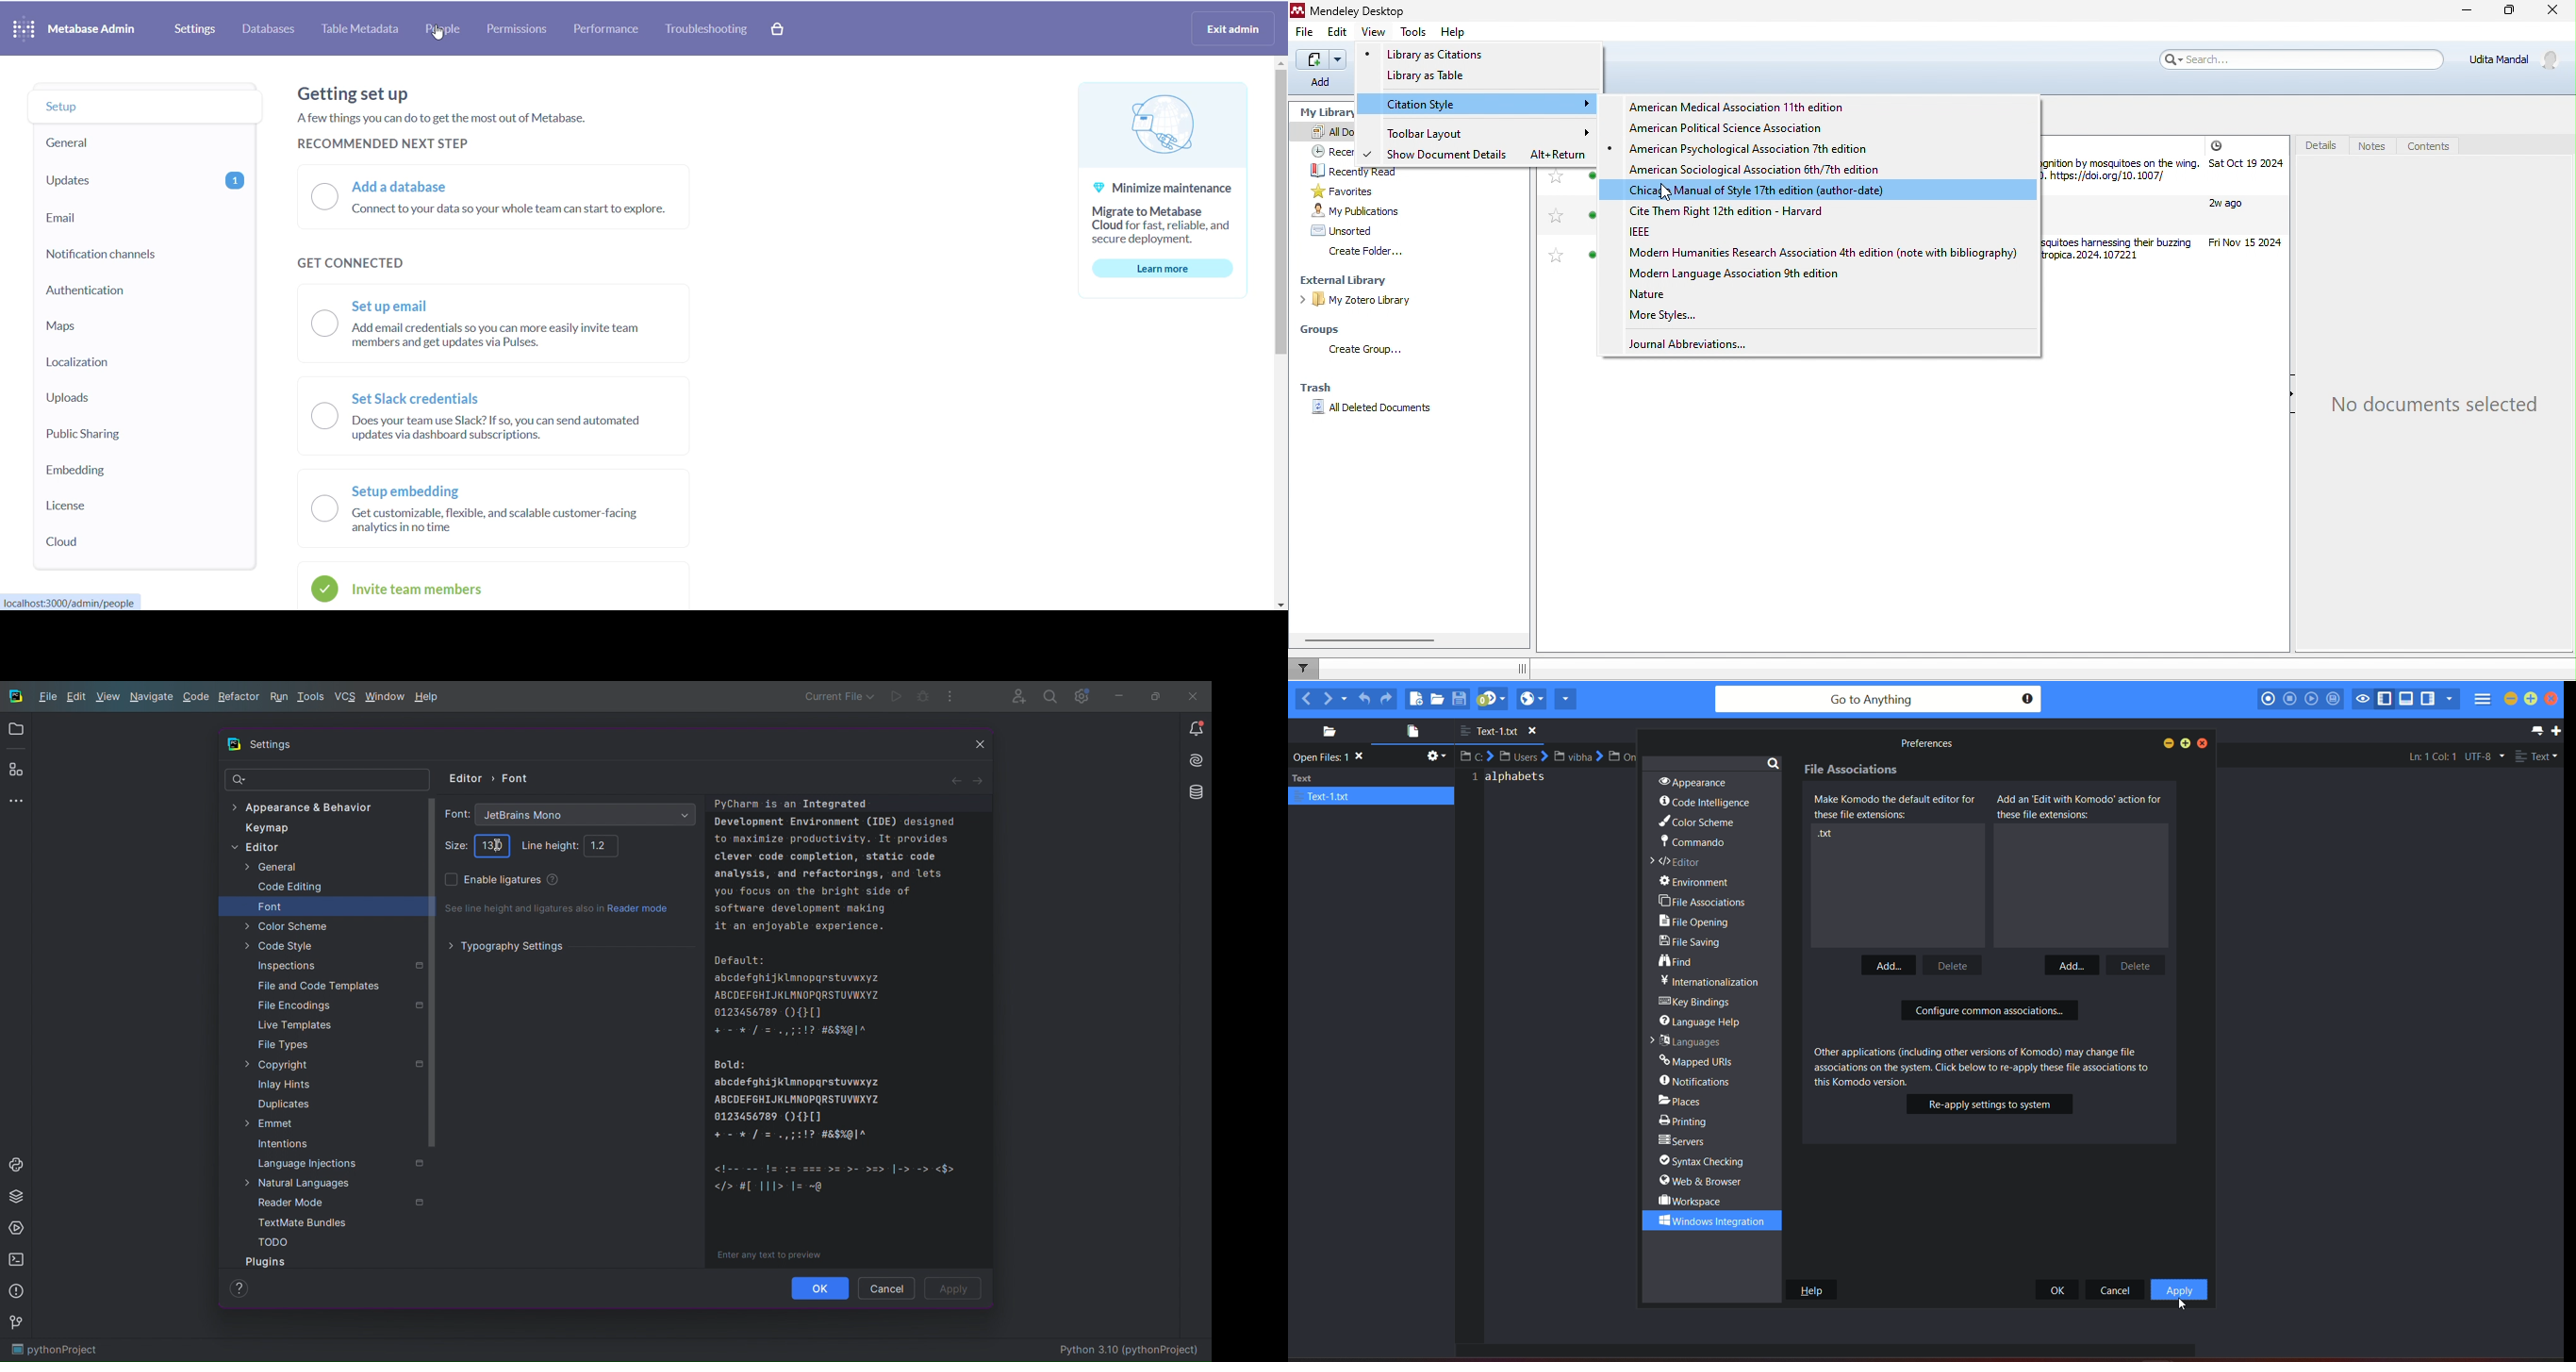 This screenshot has width=2576, height=1372. I want to click on help, so click(1811, 1290).